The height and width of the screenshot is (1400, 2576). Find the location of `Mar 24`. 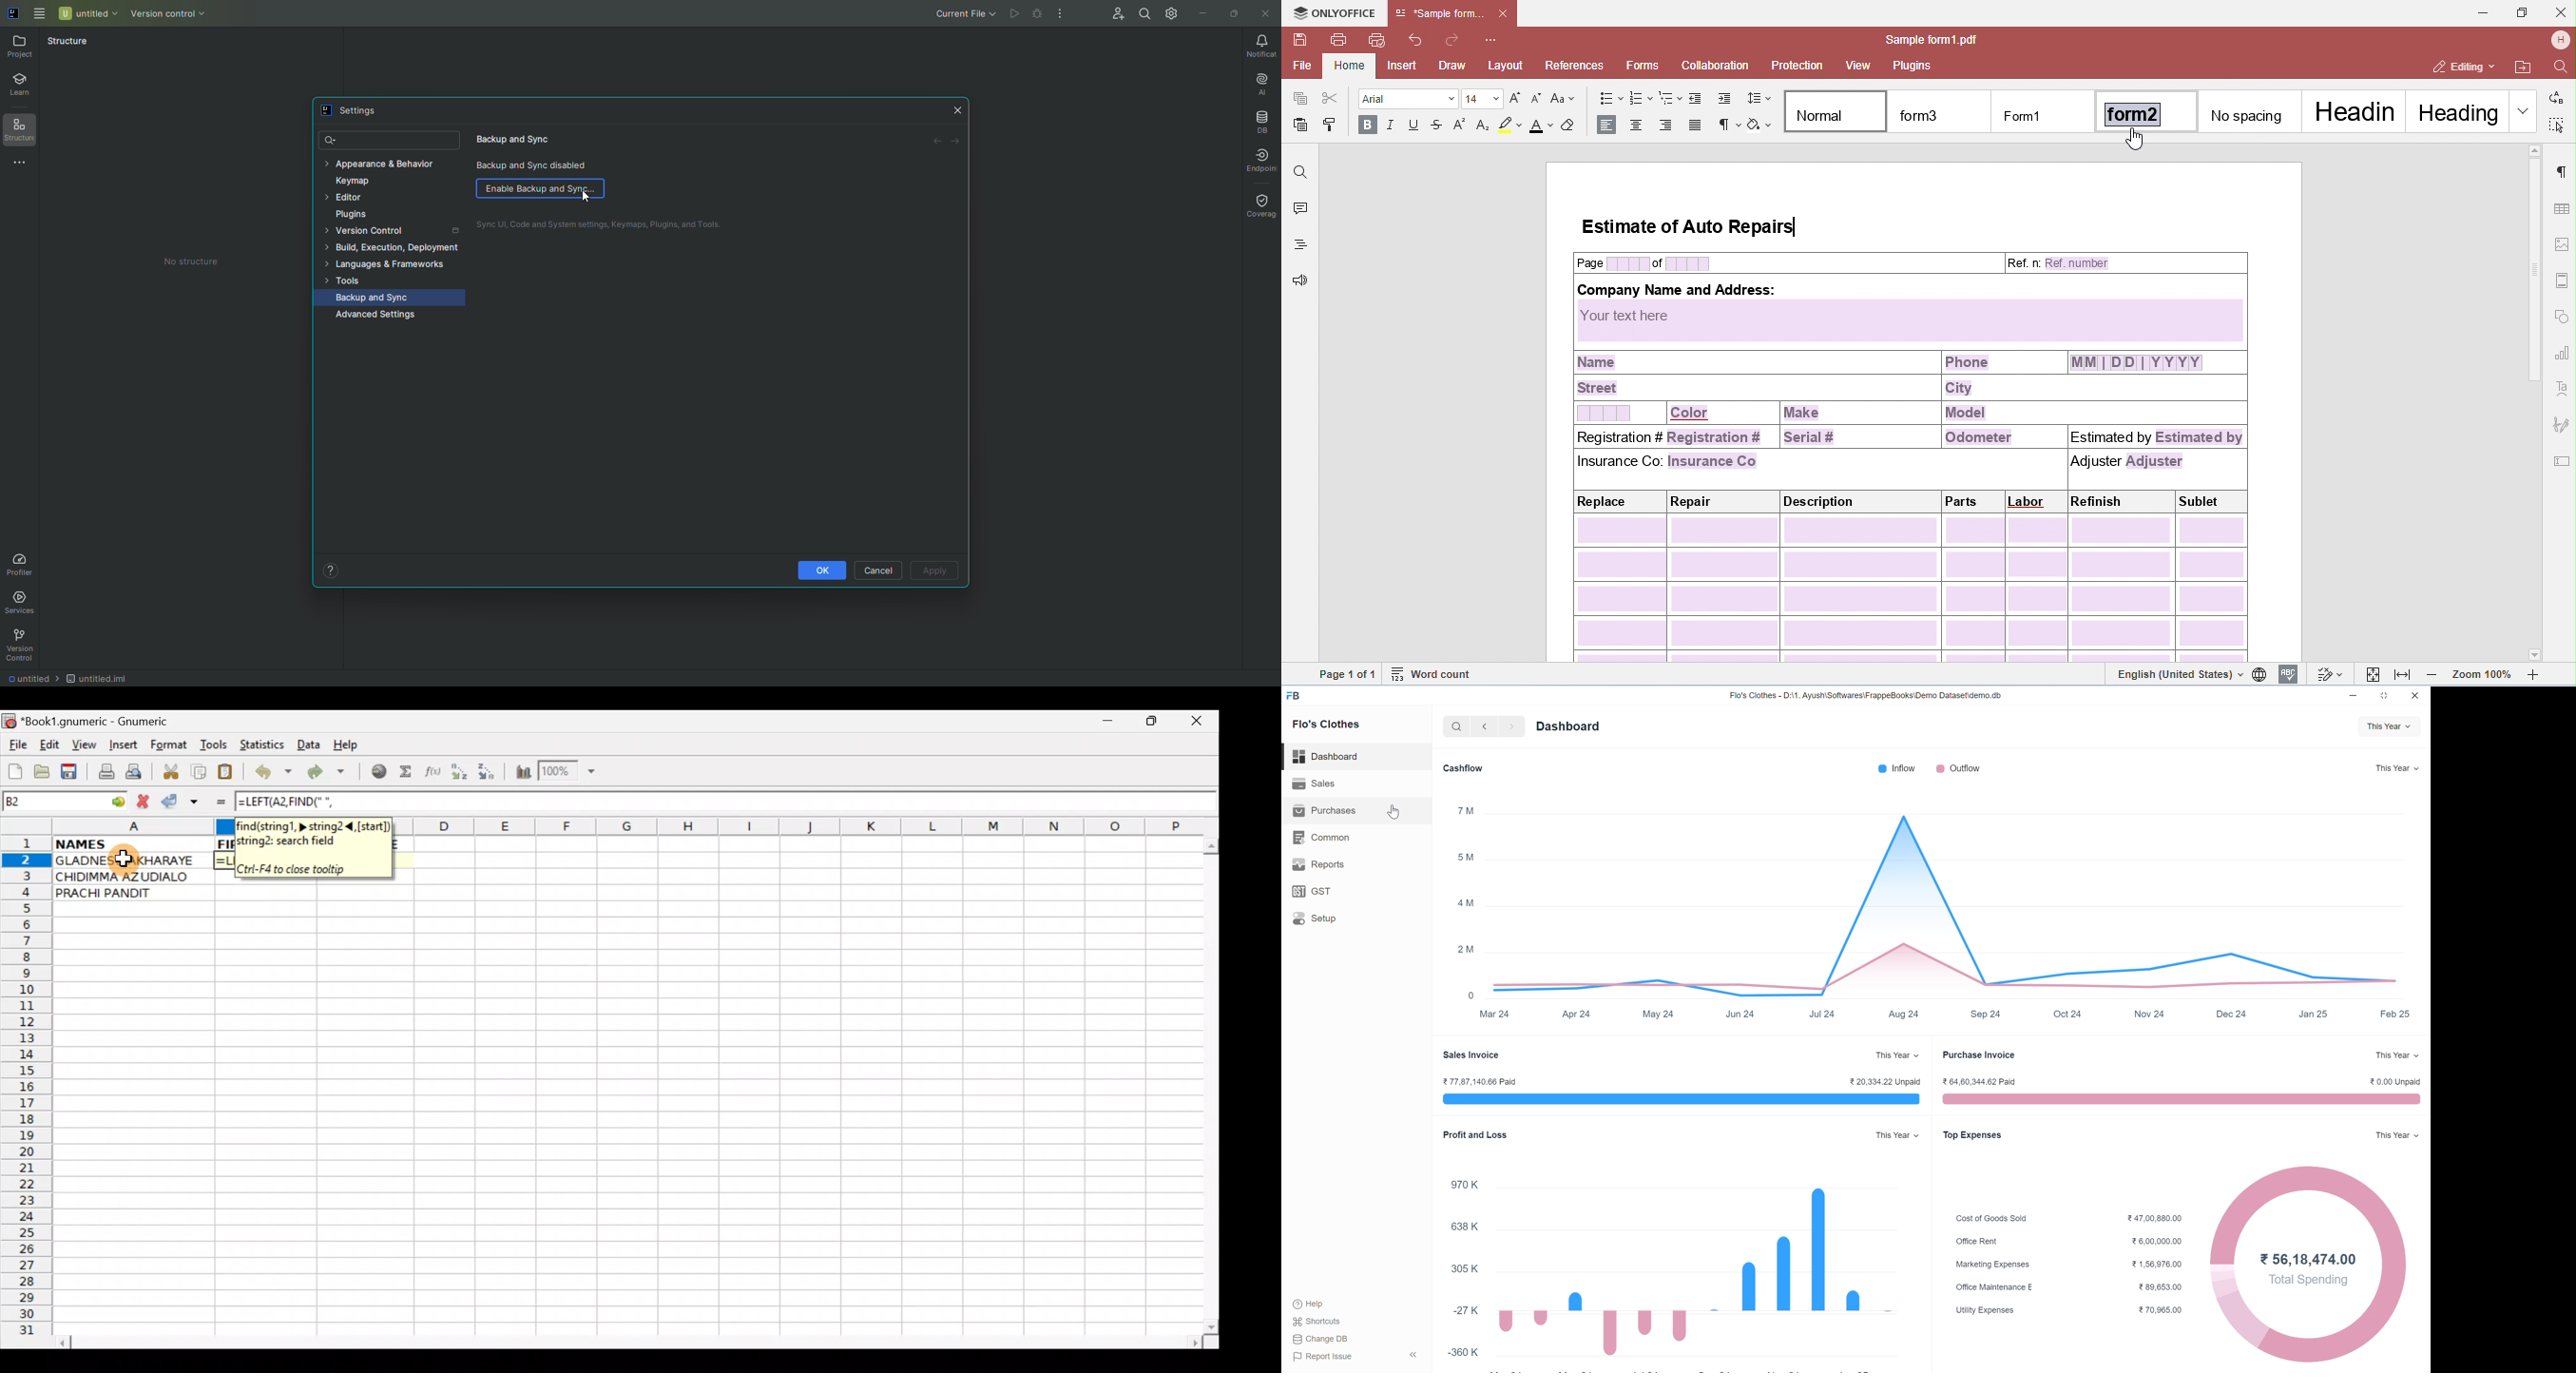

Mar 24 is located at coordinates (1494, 1013).